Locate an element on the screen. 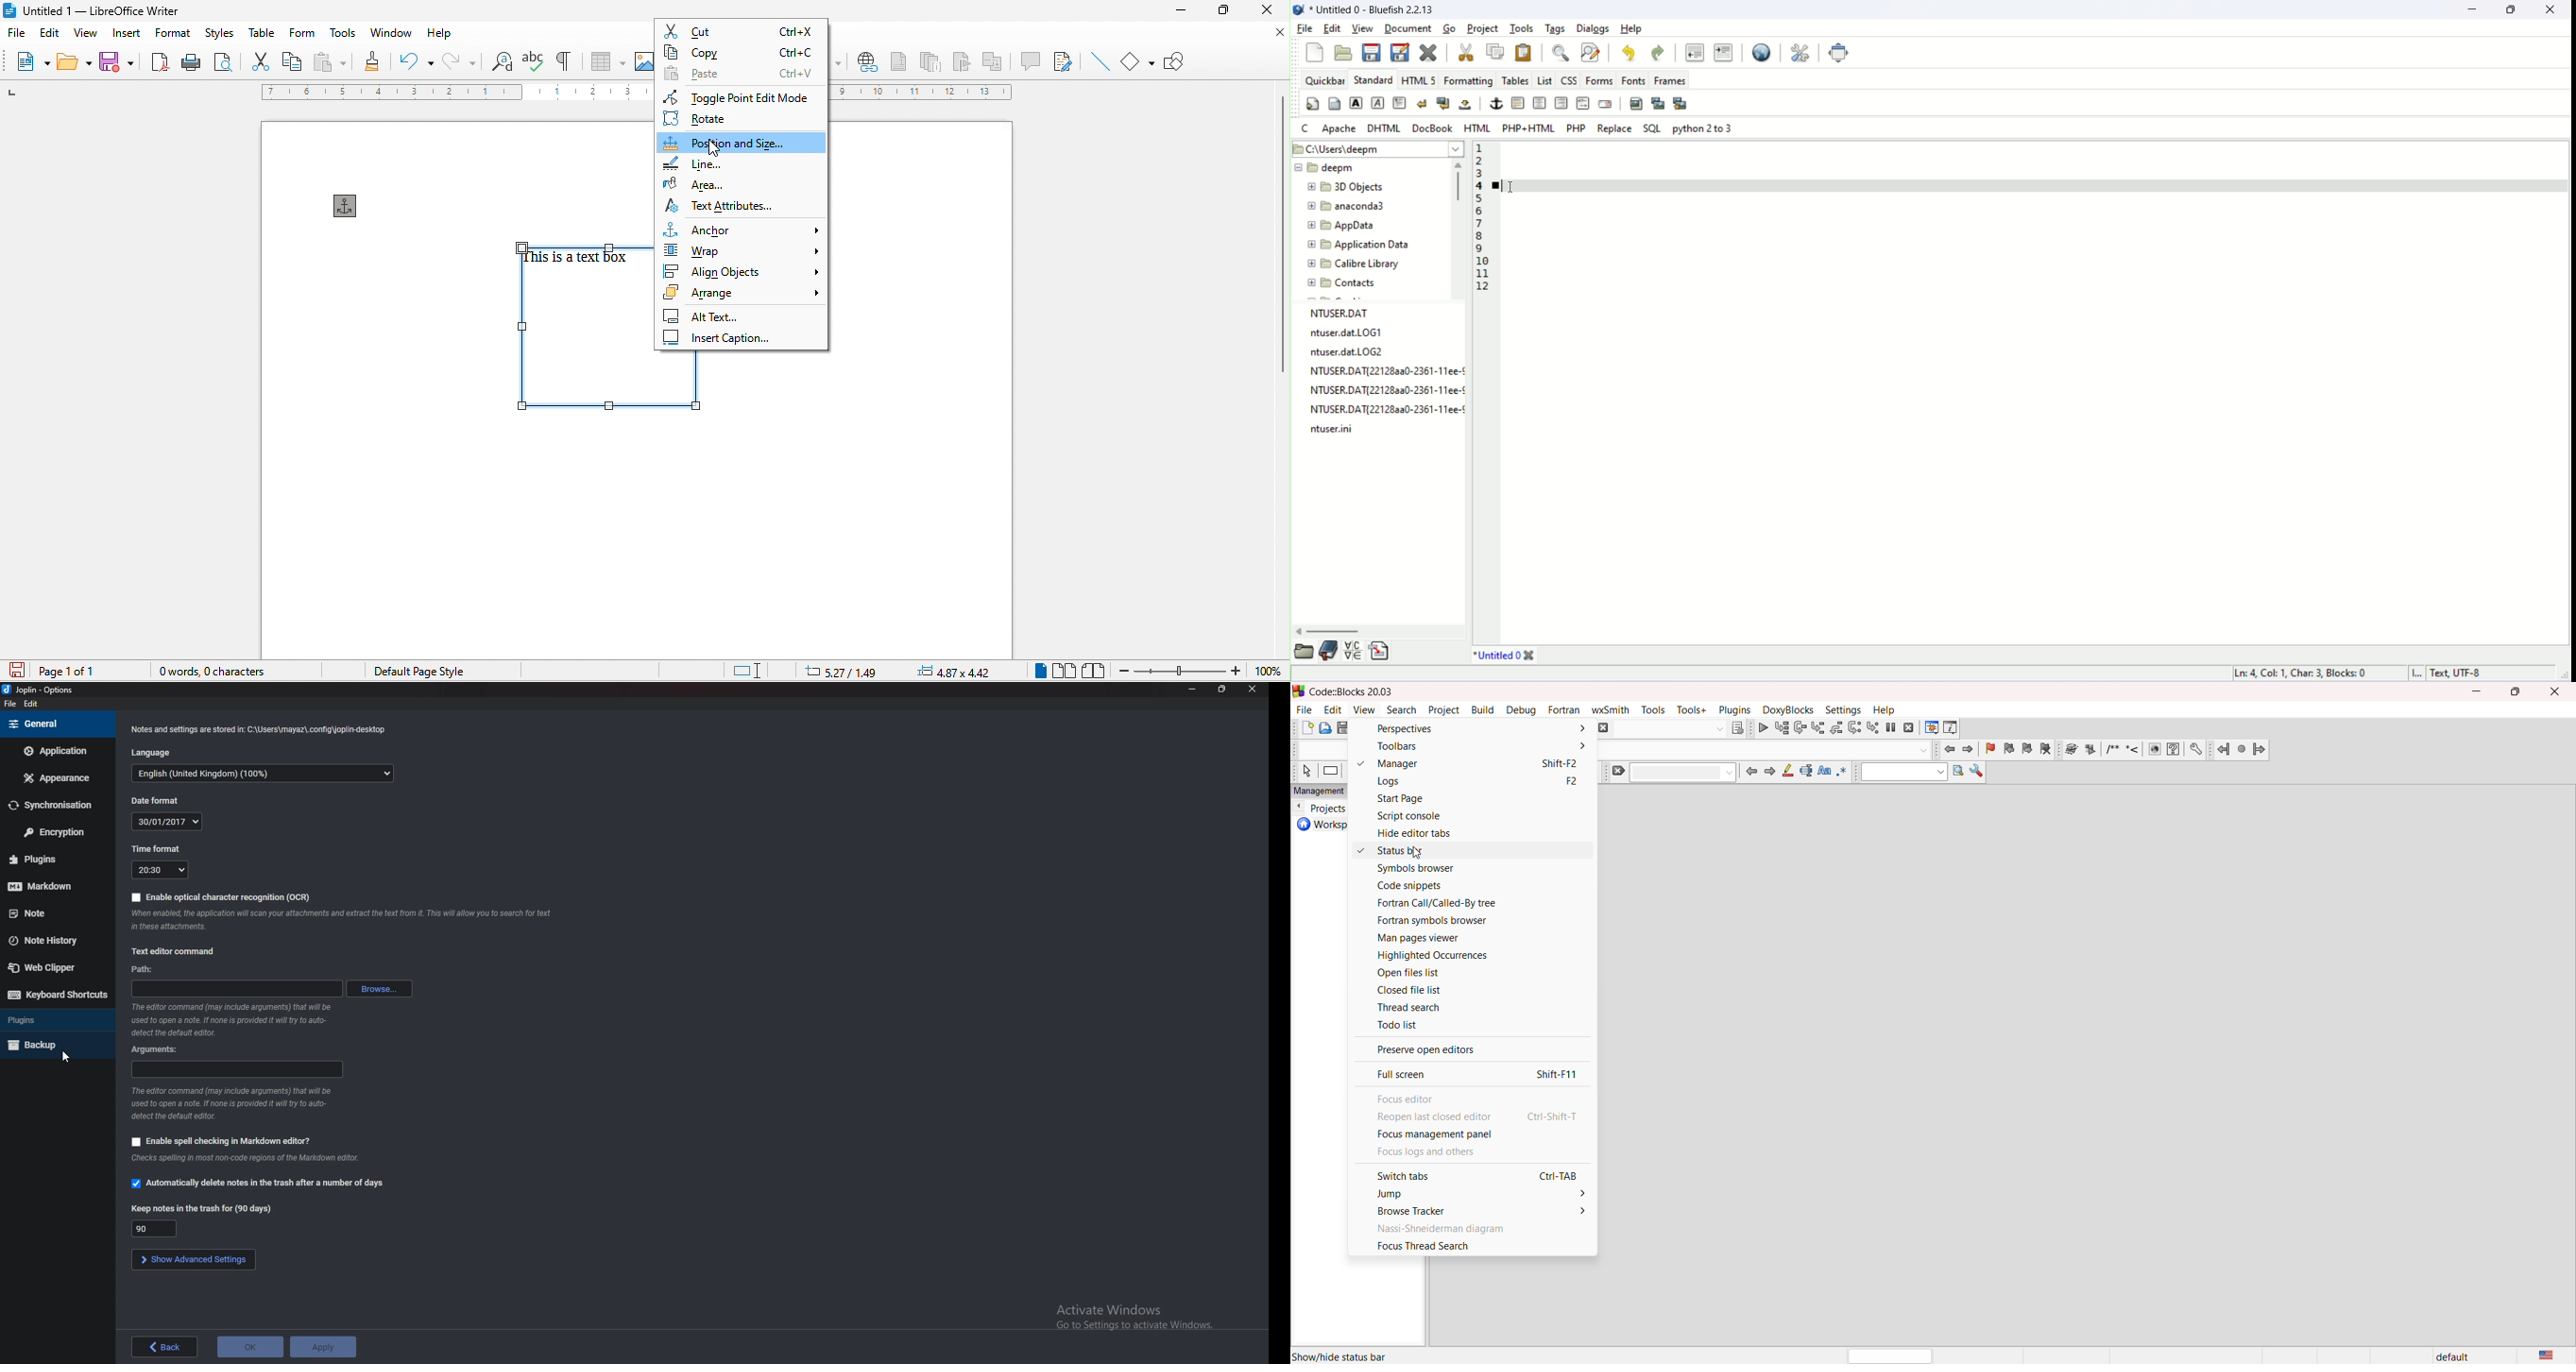  footnote is located at coordinates (897, 60).